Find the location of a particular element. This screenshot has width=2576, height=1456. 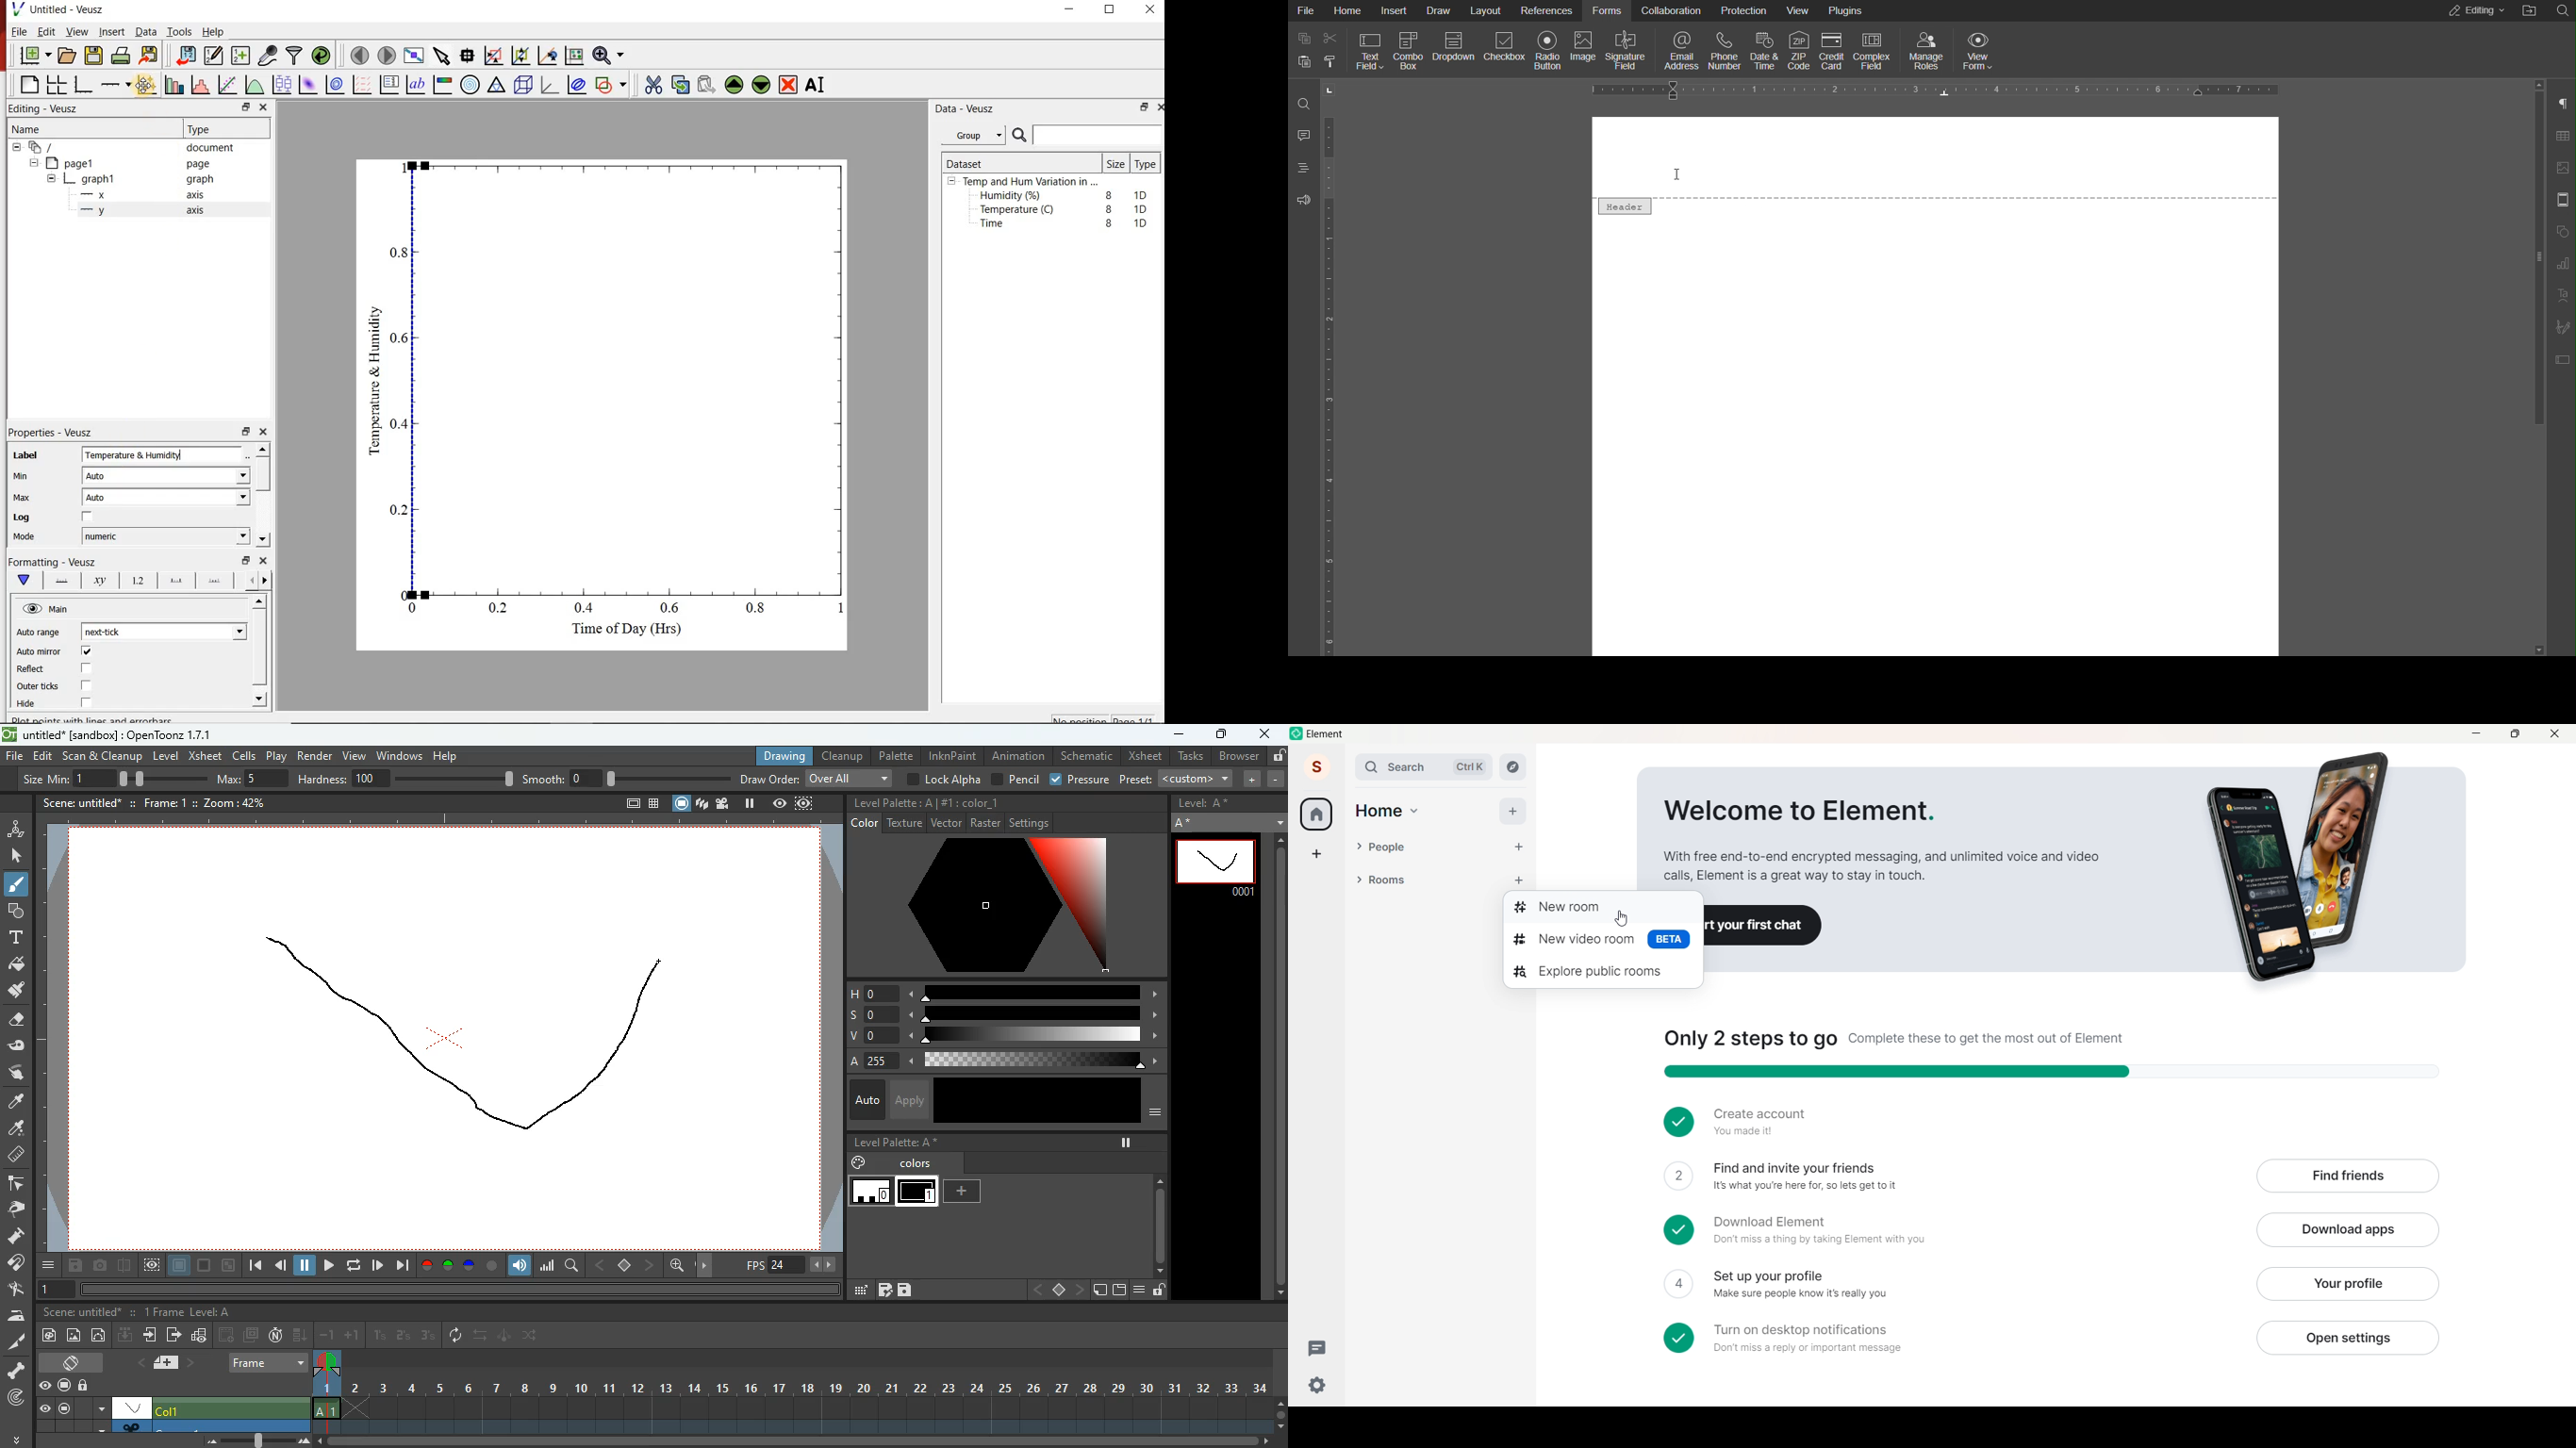

right is located at coordinates (651, 1265).